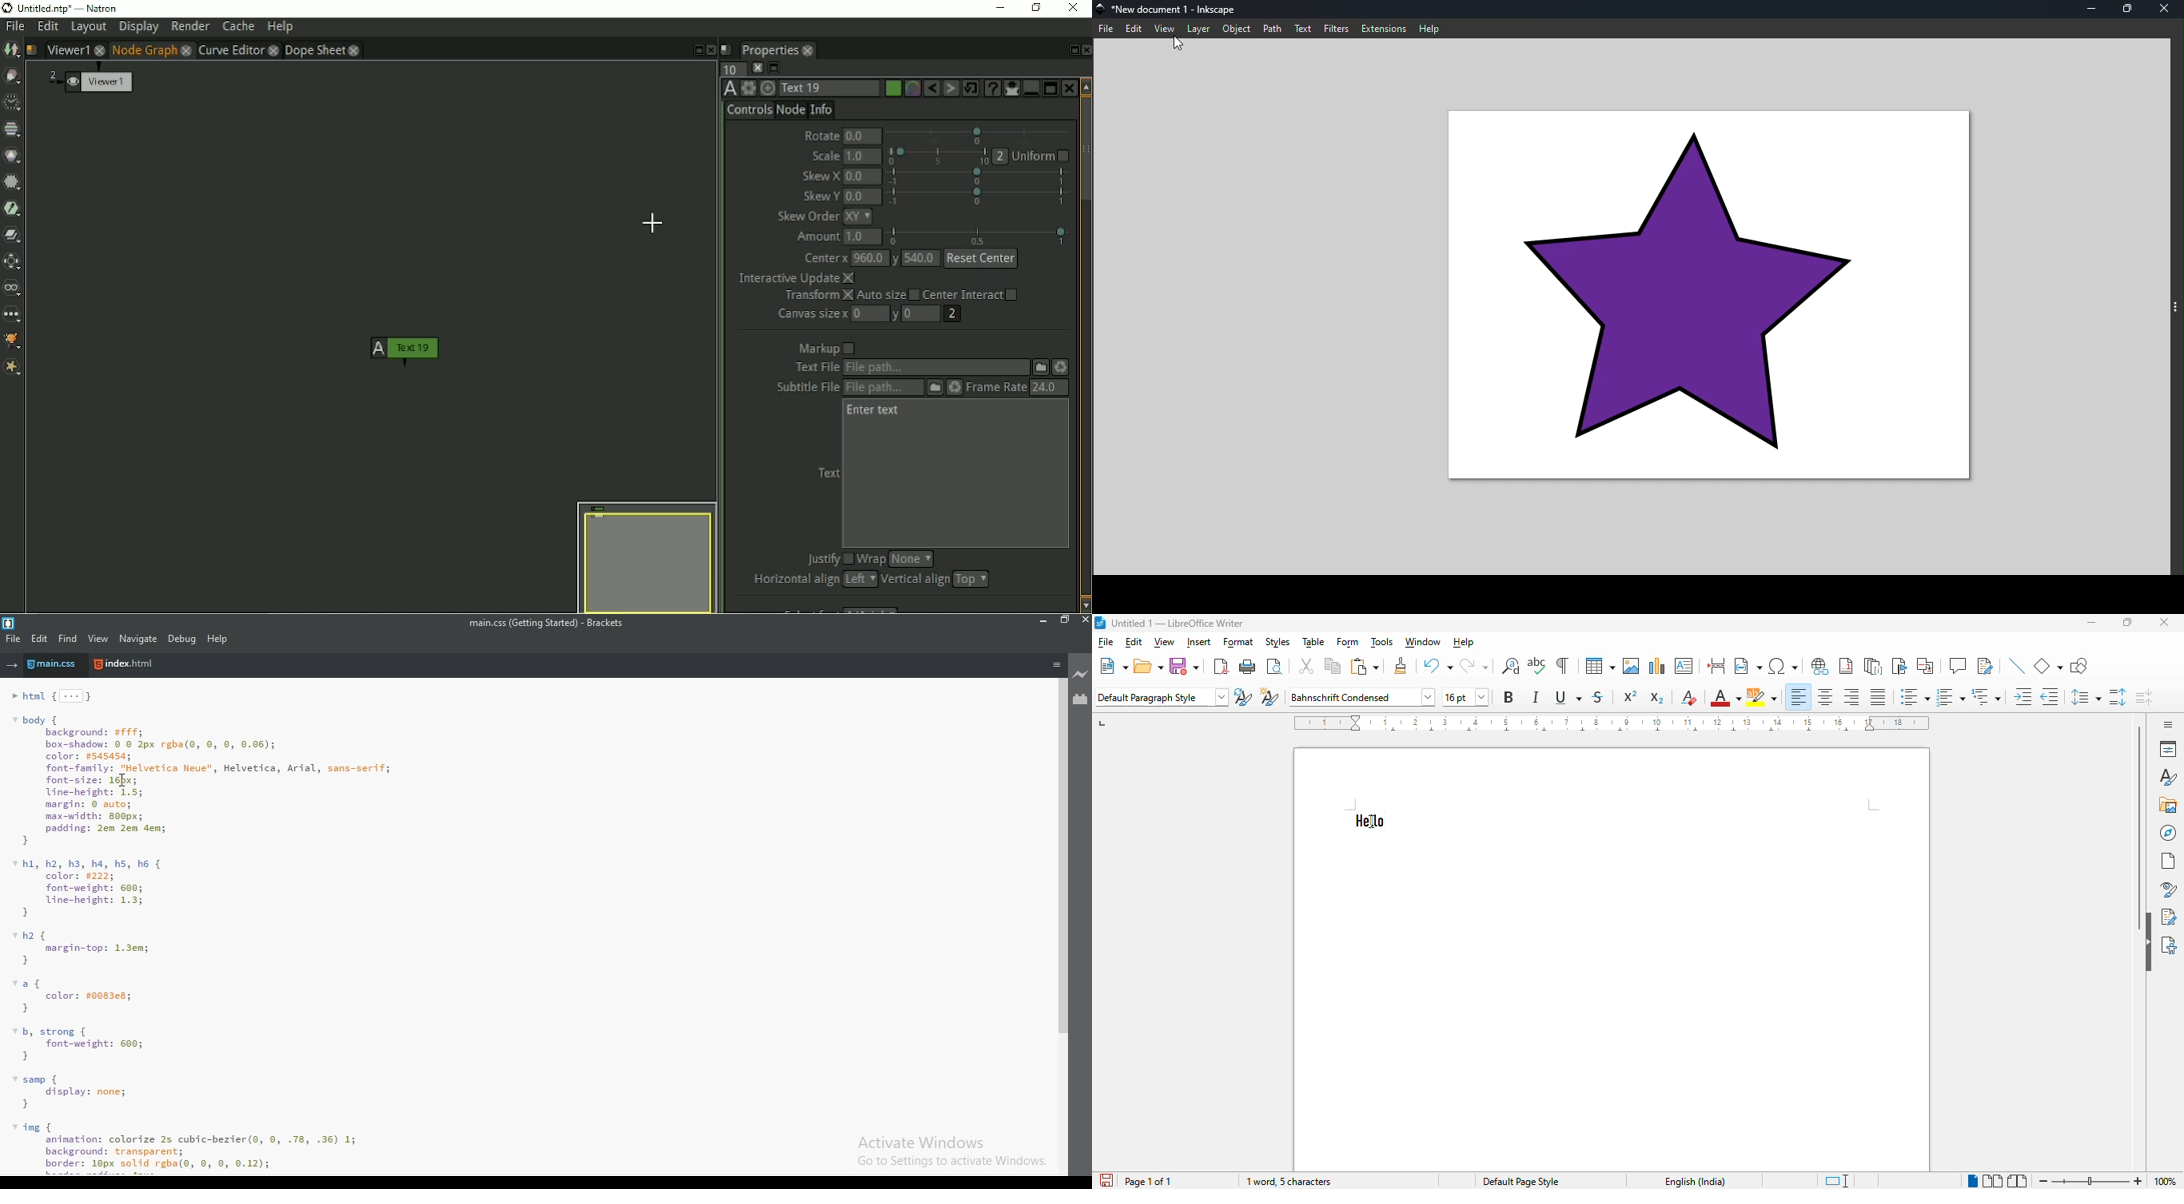 This screenshot has height=1204, width=2184. I want to click on Layer, so click(1195, 30).